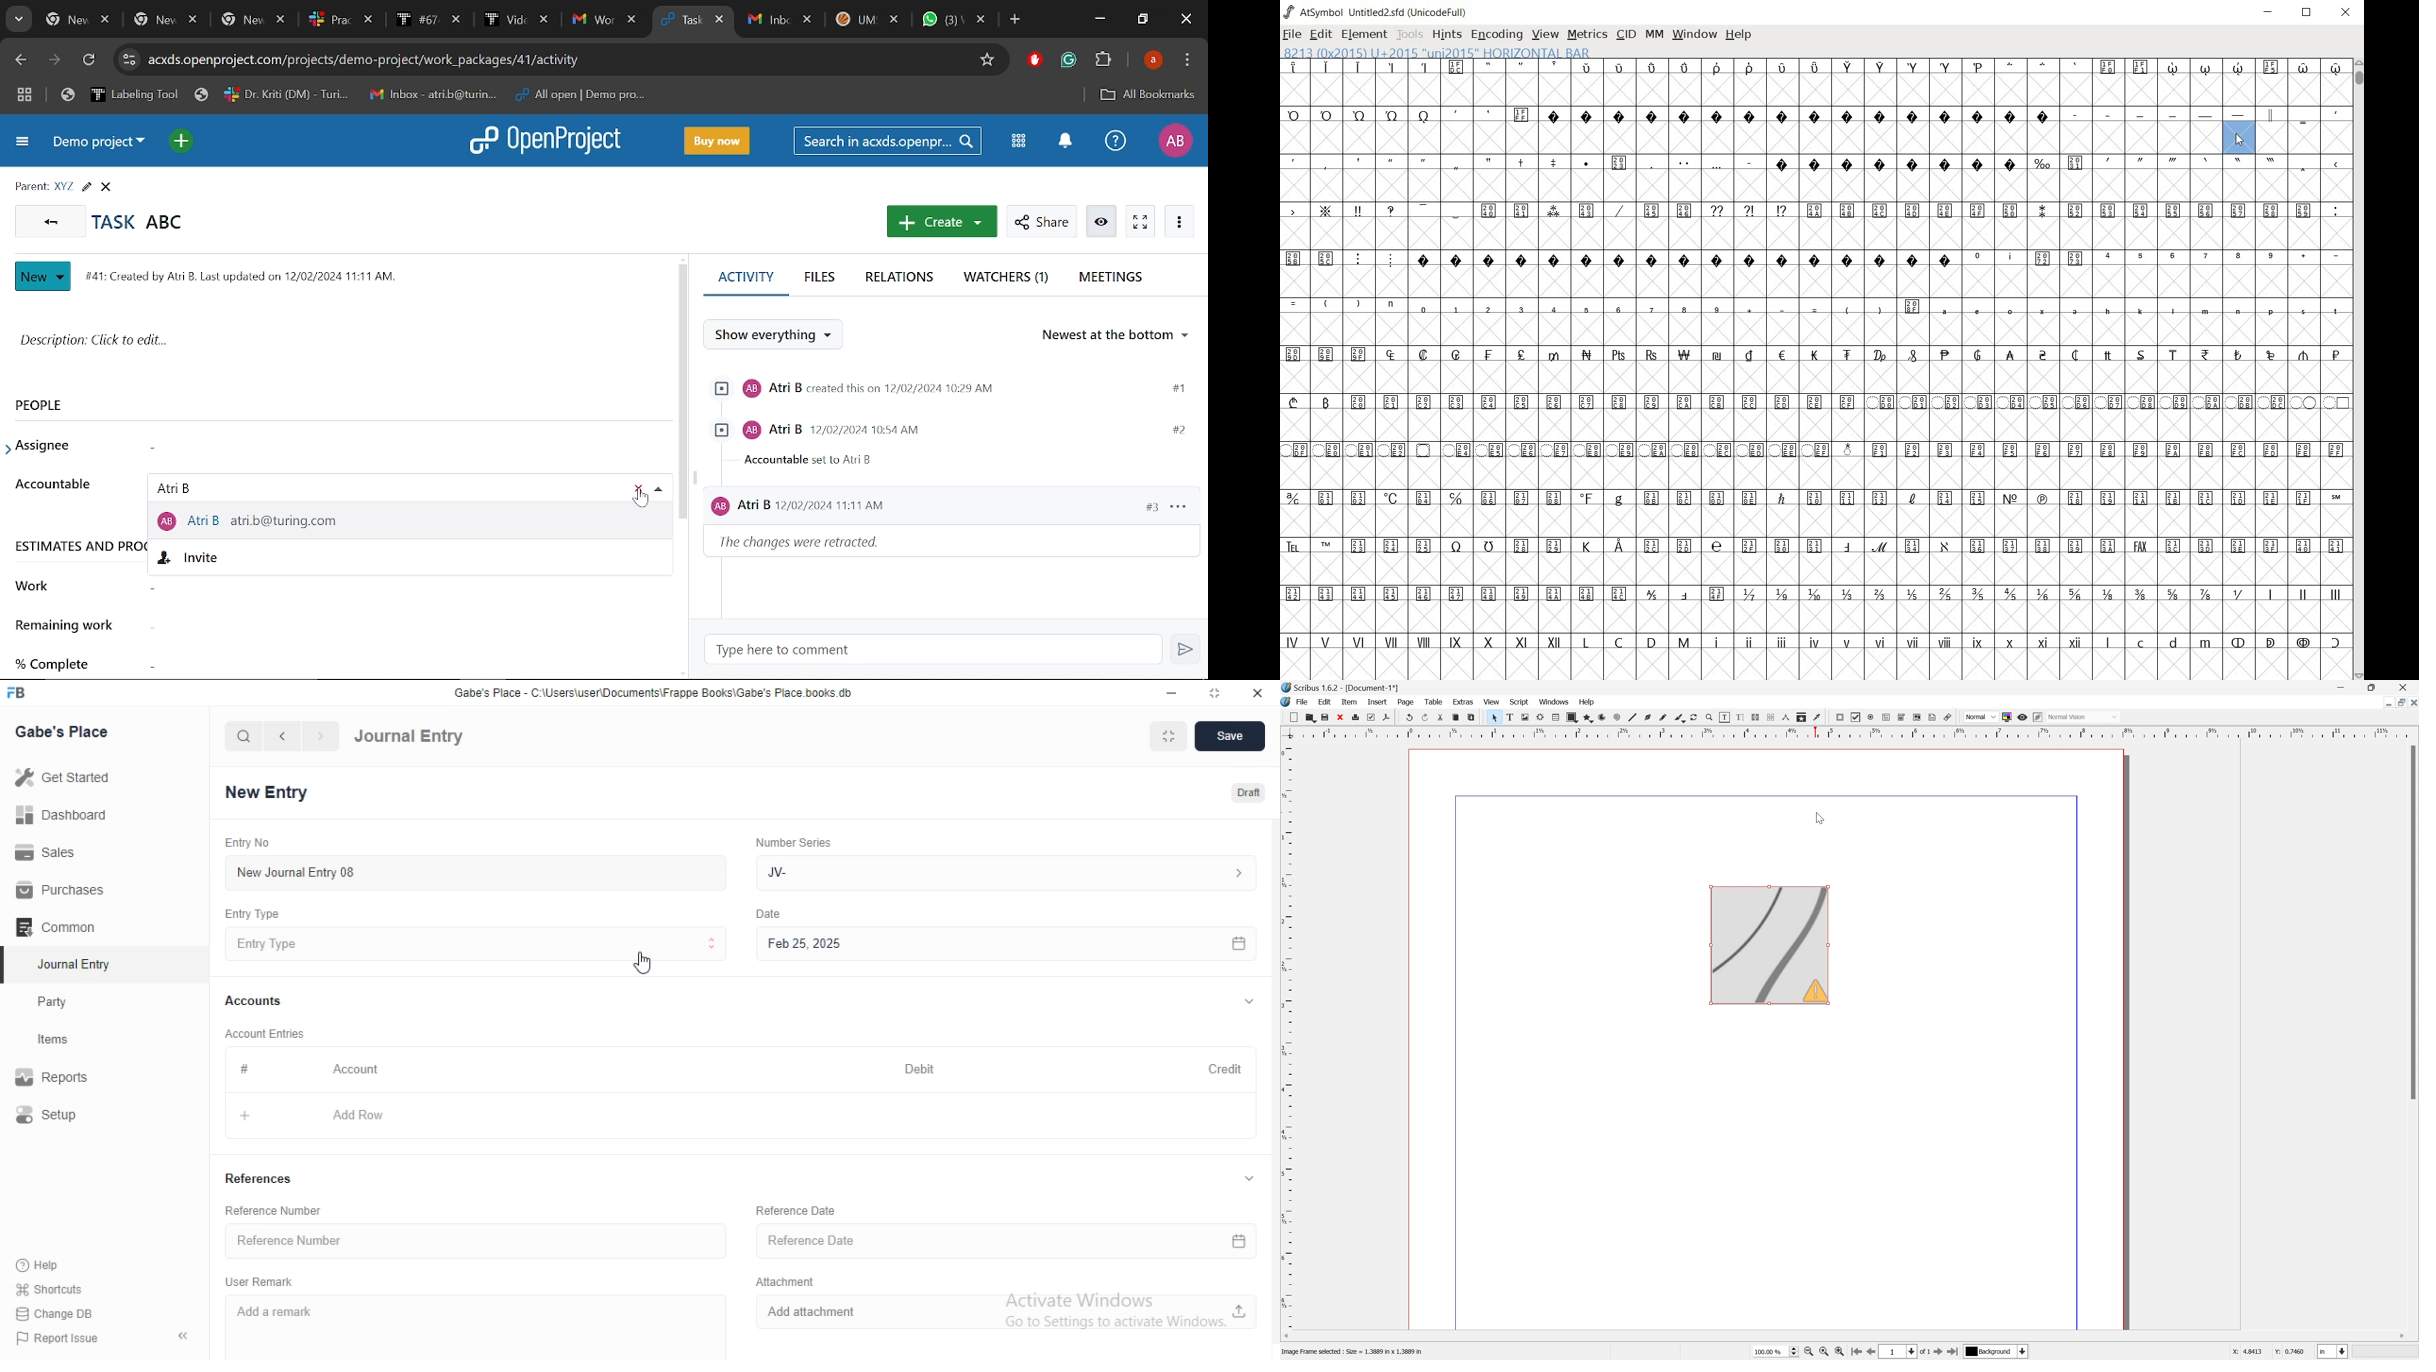 The height and width of the screenshot is (1372, 2436). I want to click on Scroll bar, so click(2412, 922).